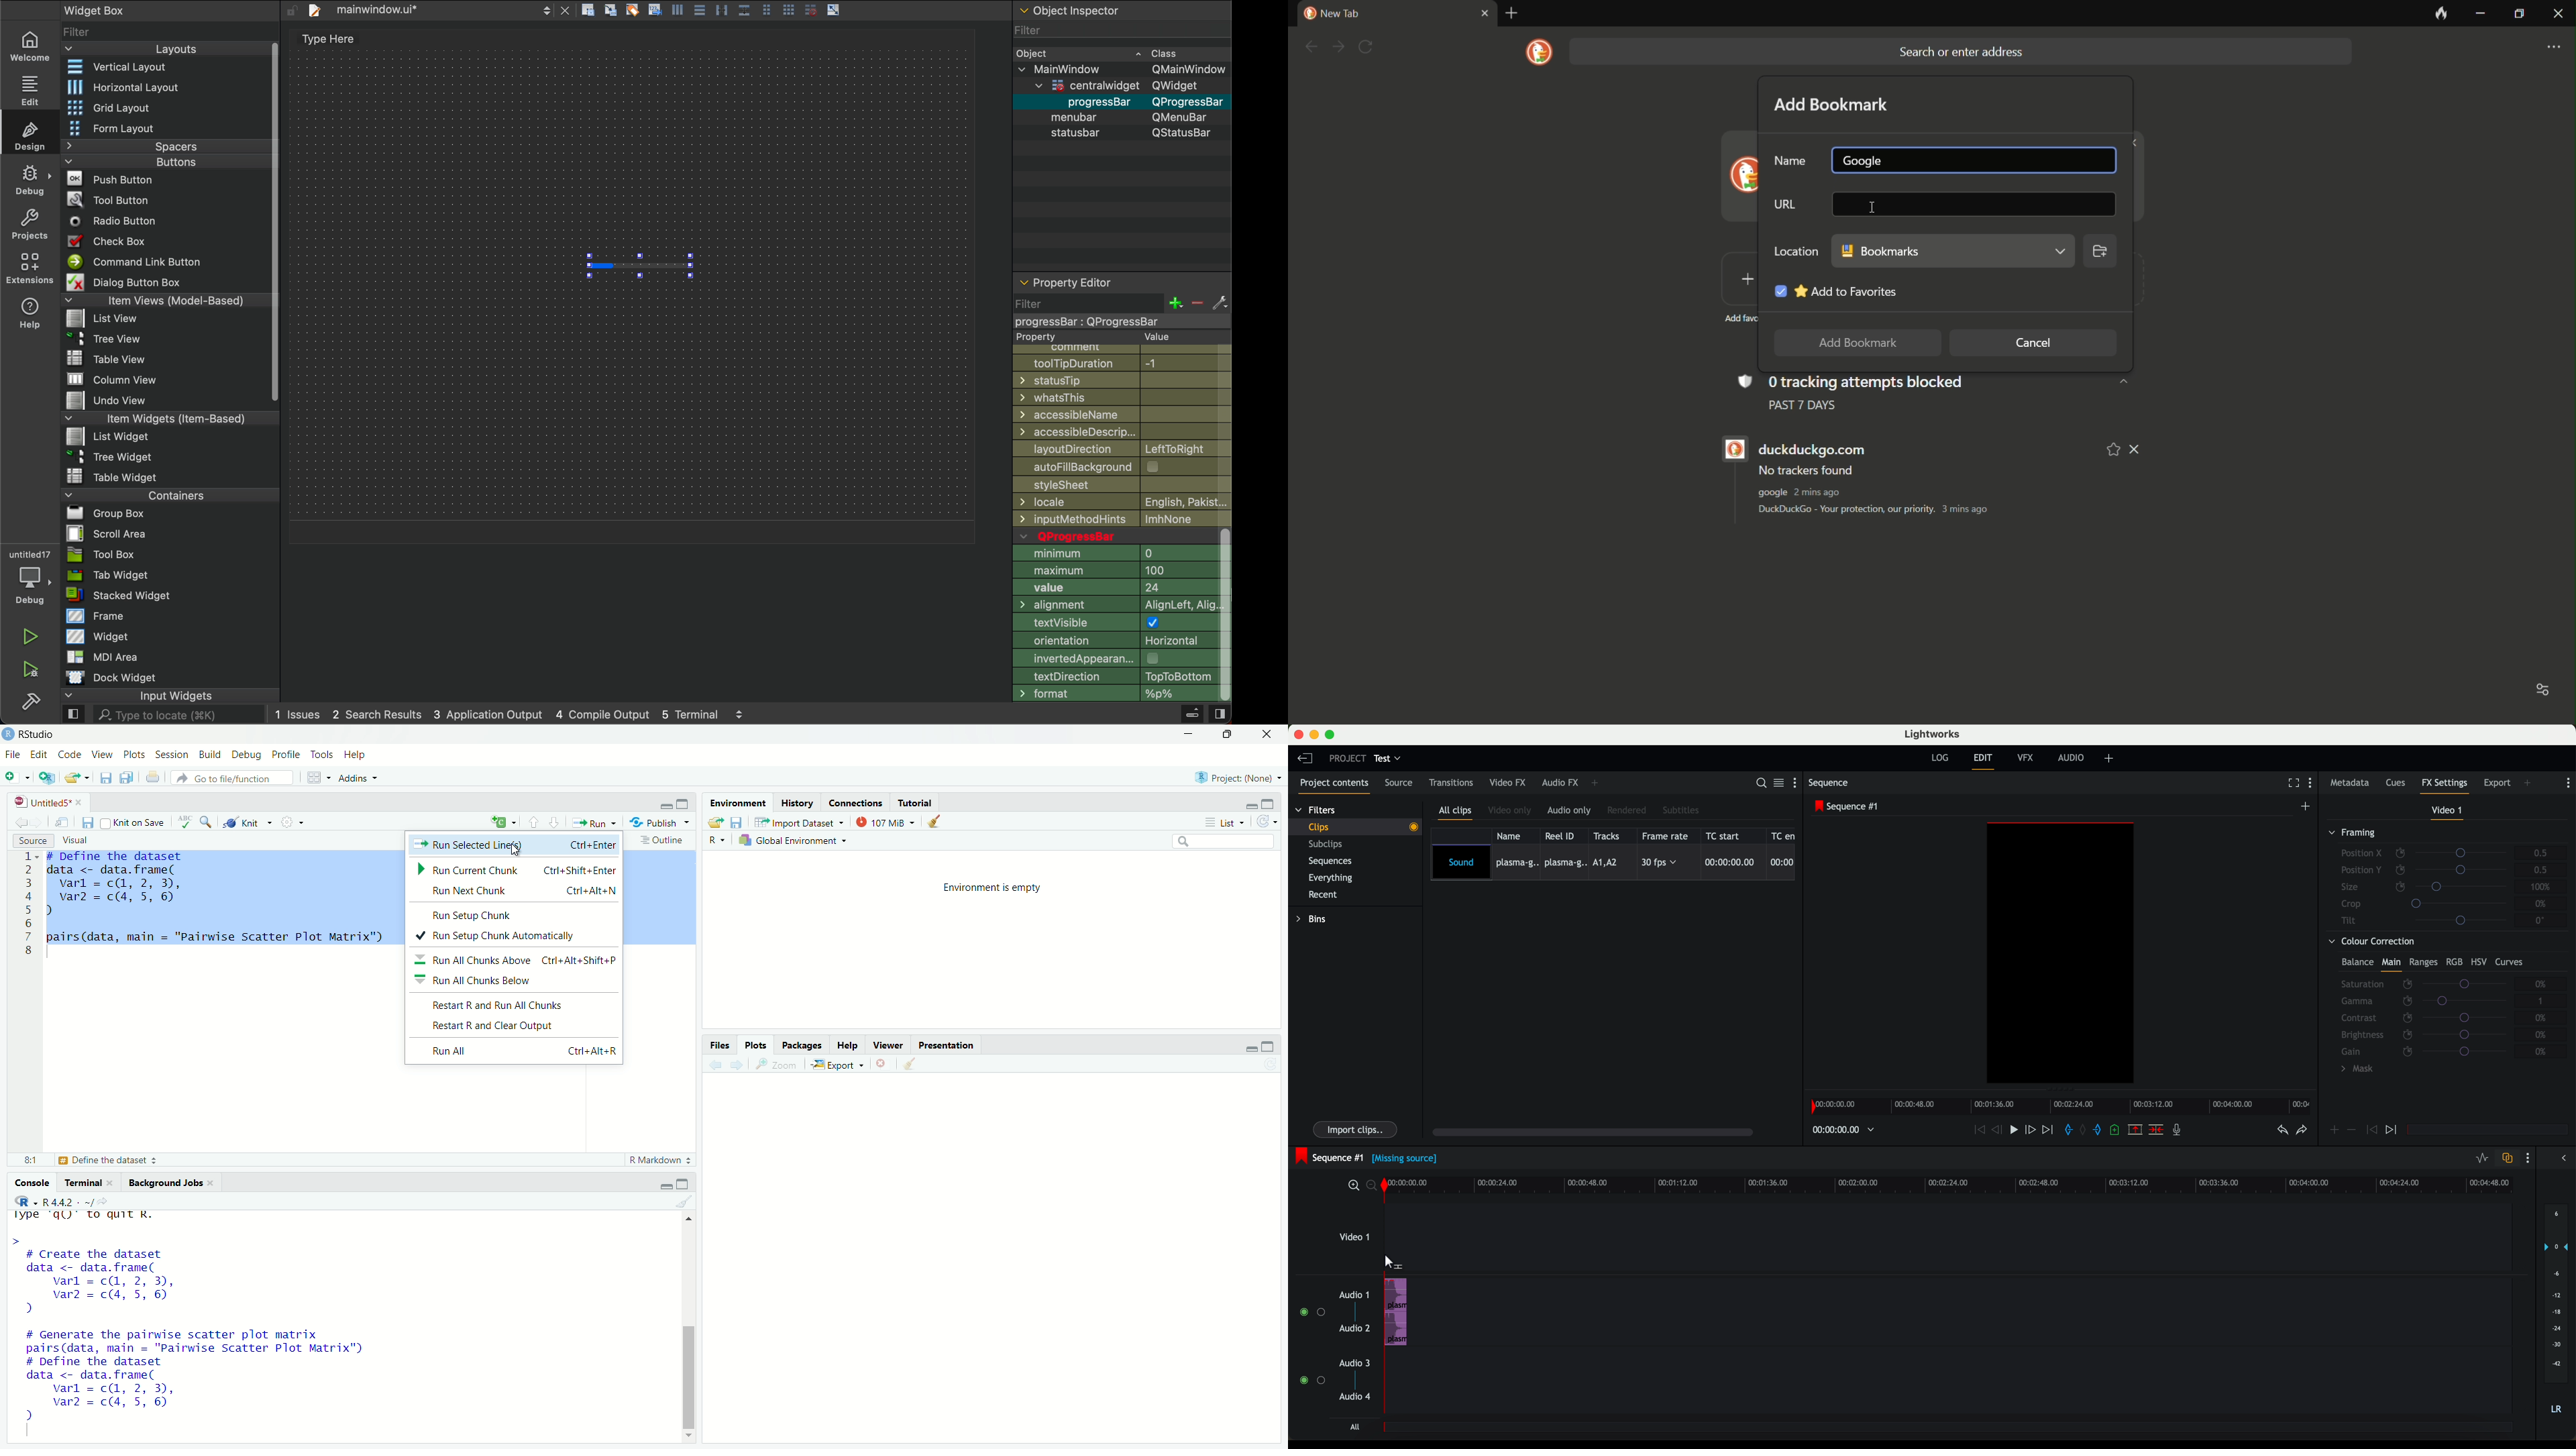 This screenshot has height=1456, width=2576. I want to click on subclips, so click(1328, 845).